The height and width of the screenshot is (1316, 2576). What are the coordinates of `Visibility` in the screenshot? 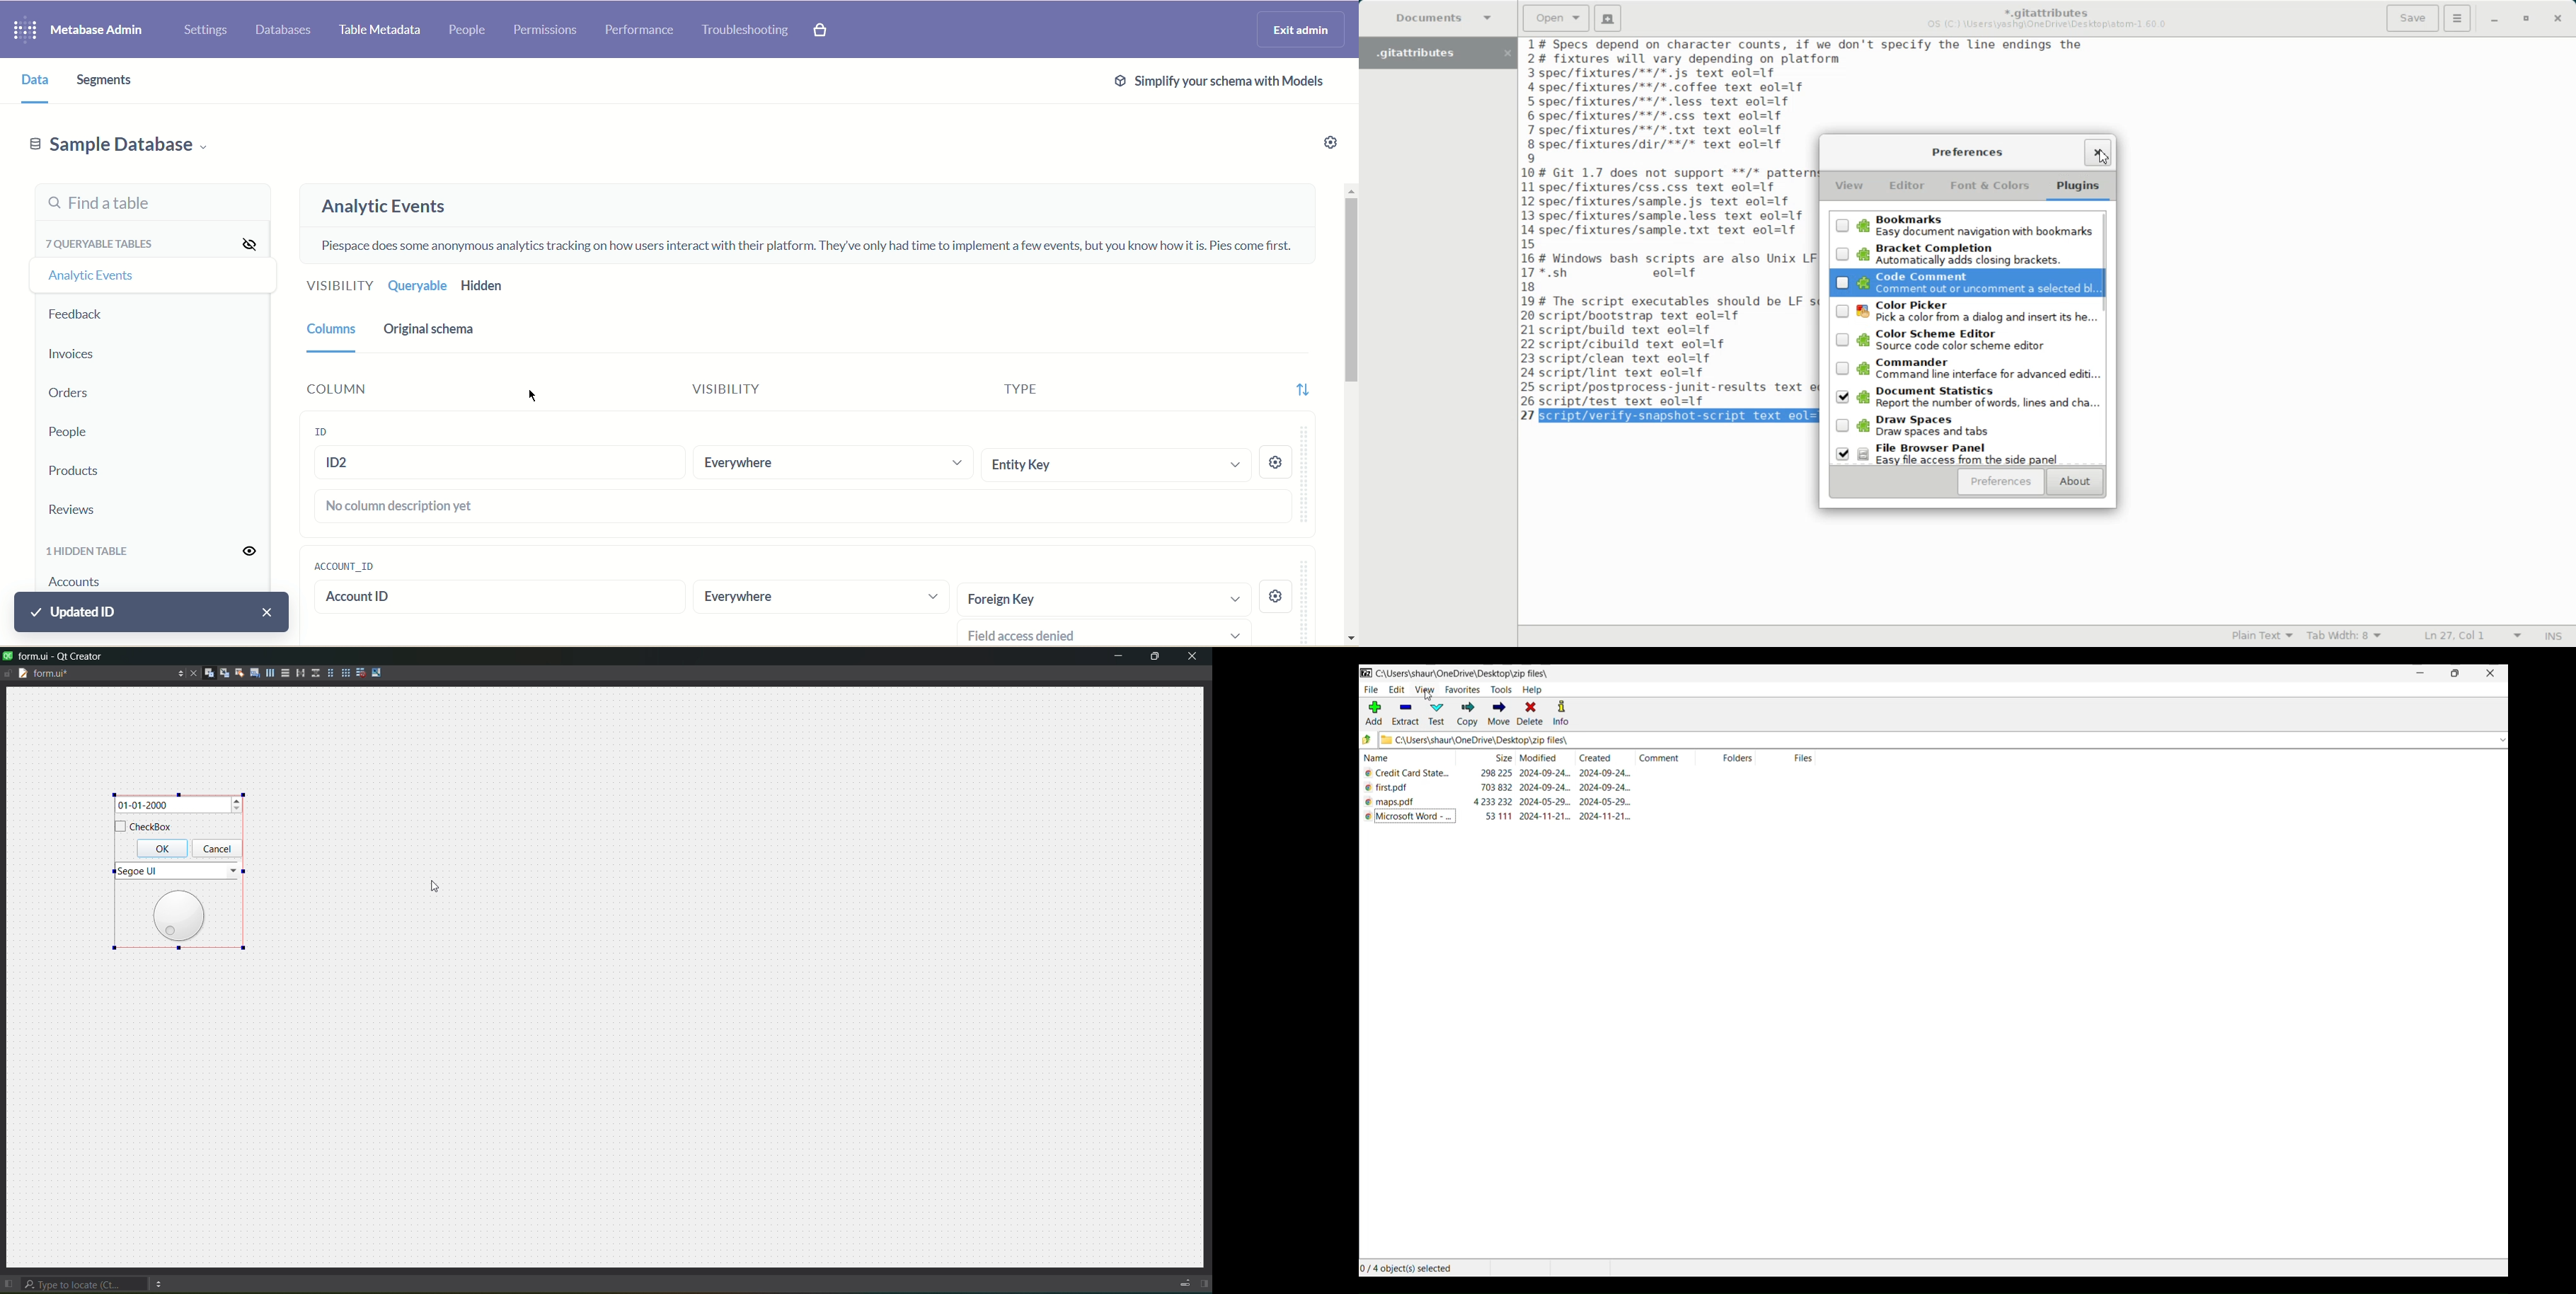 It's located at (333, 287).